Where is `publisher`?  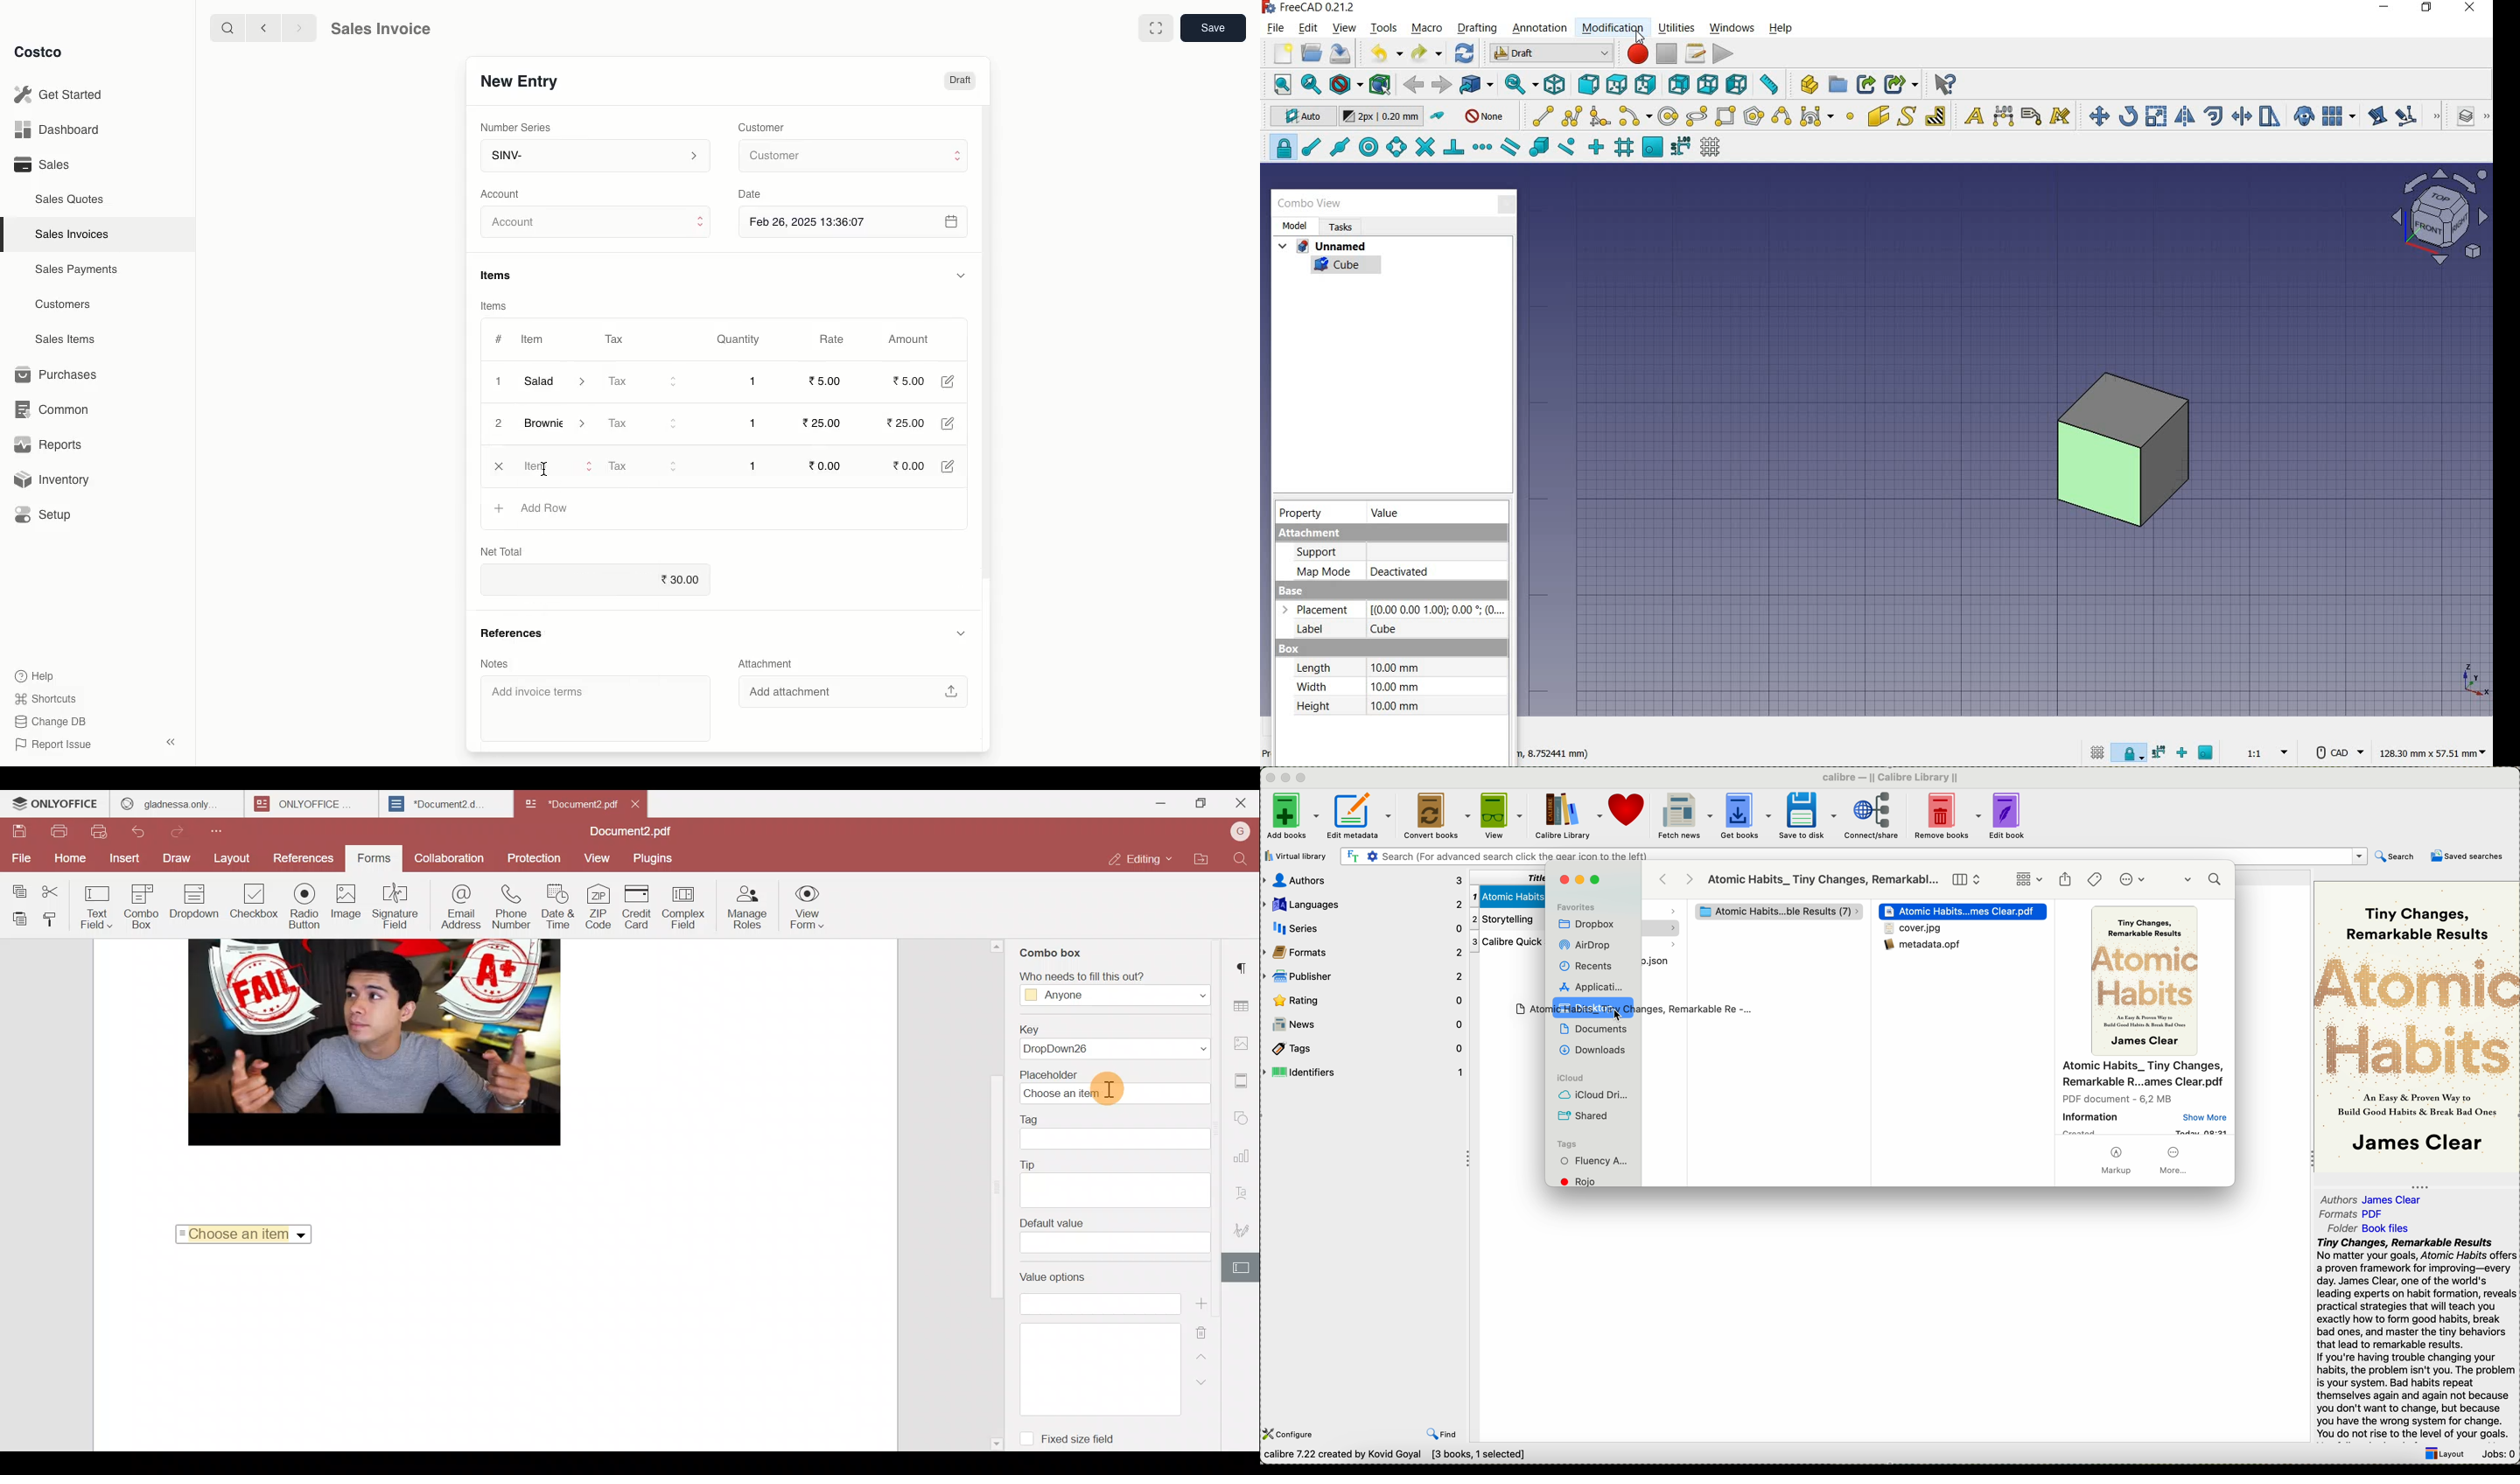
publisher is located at coordinates (1364, 976).